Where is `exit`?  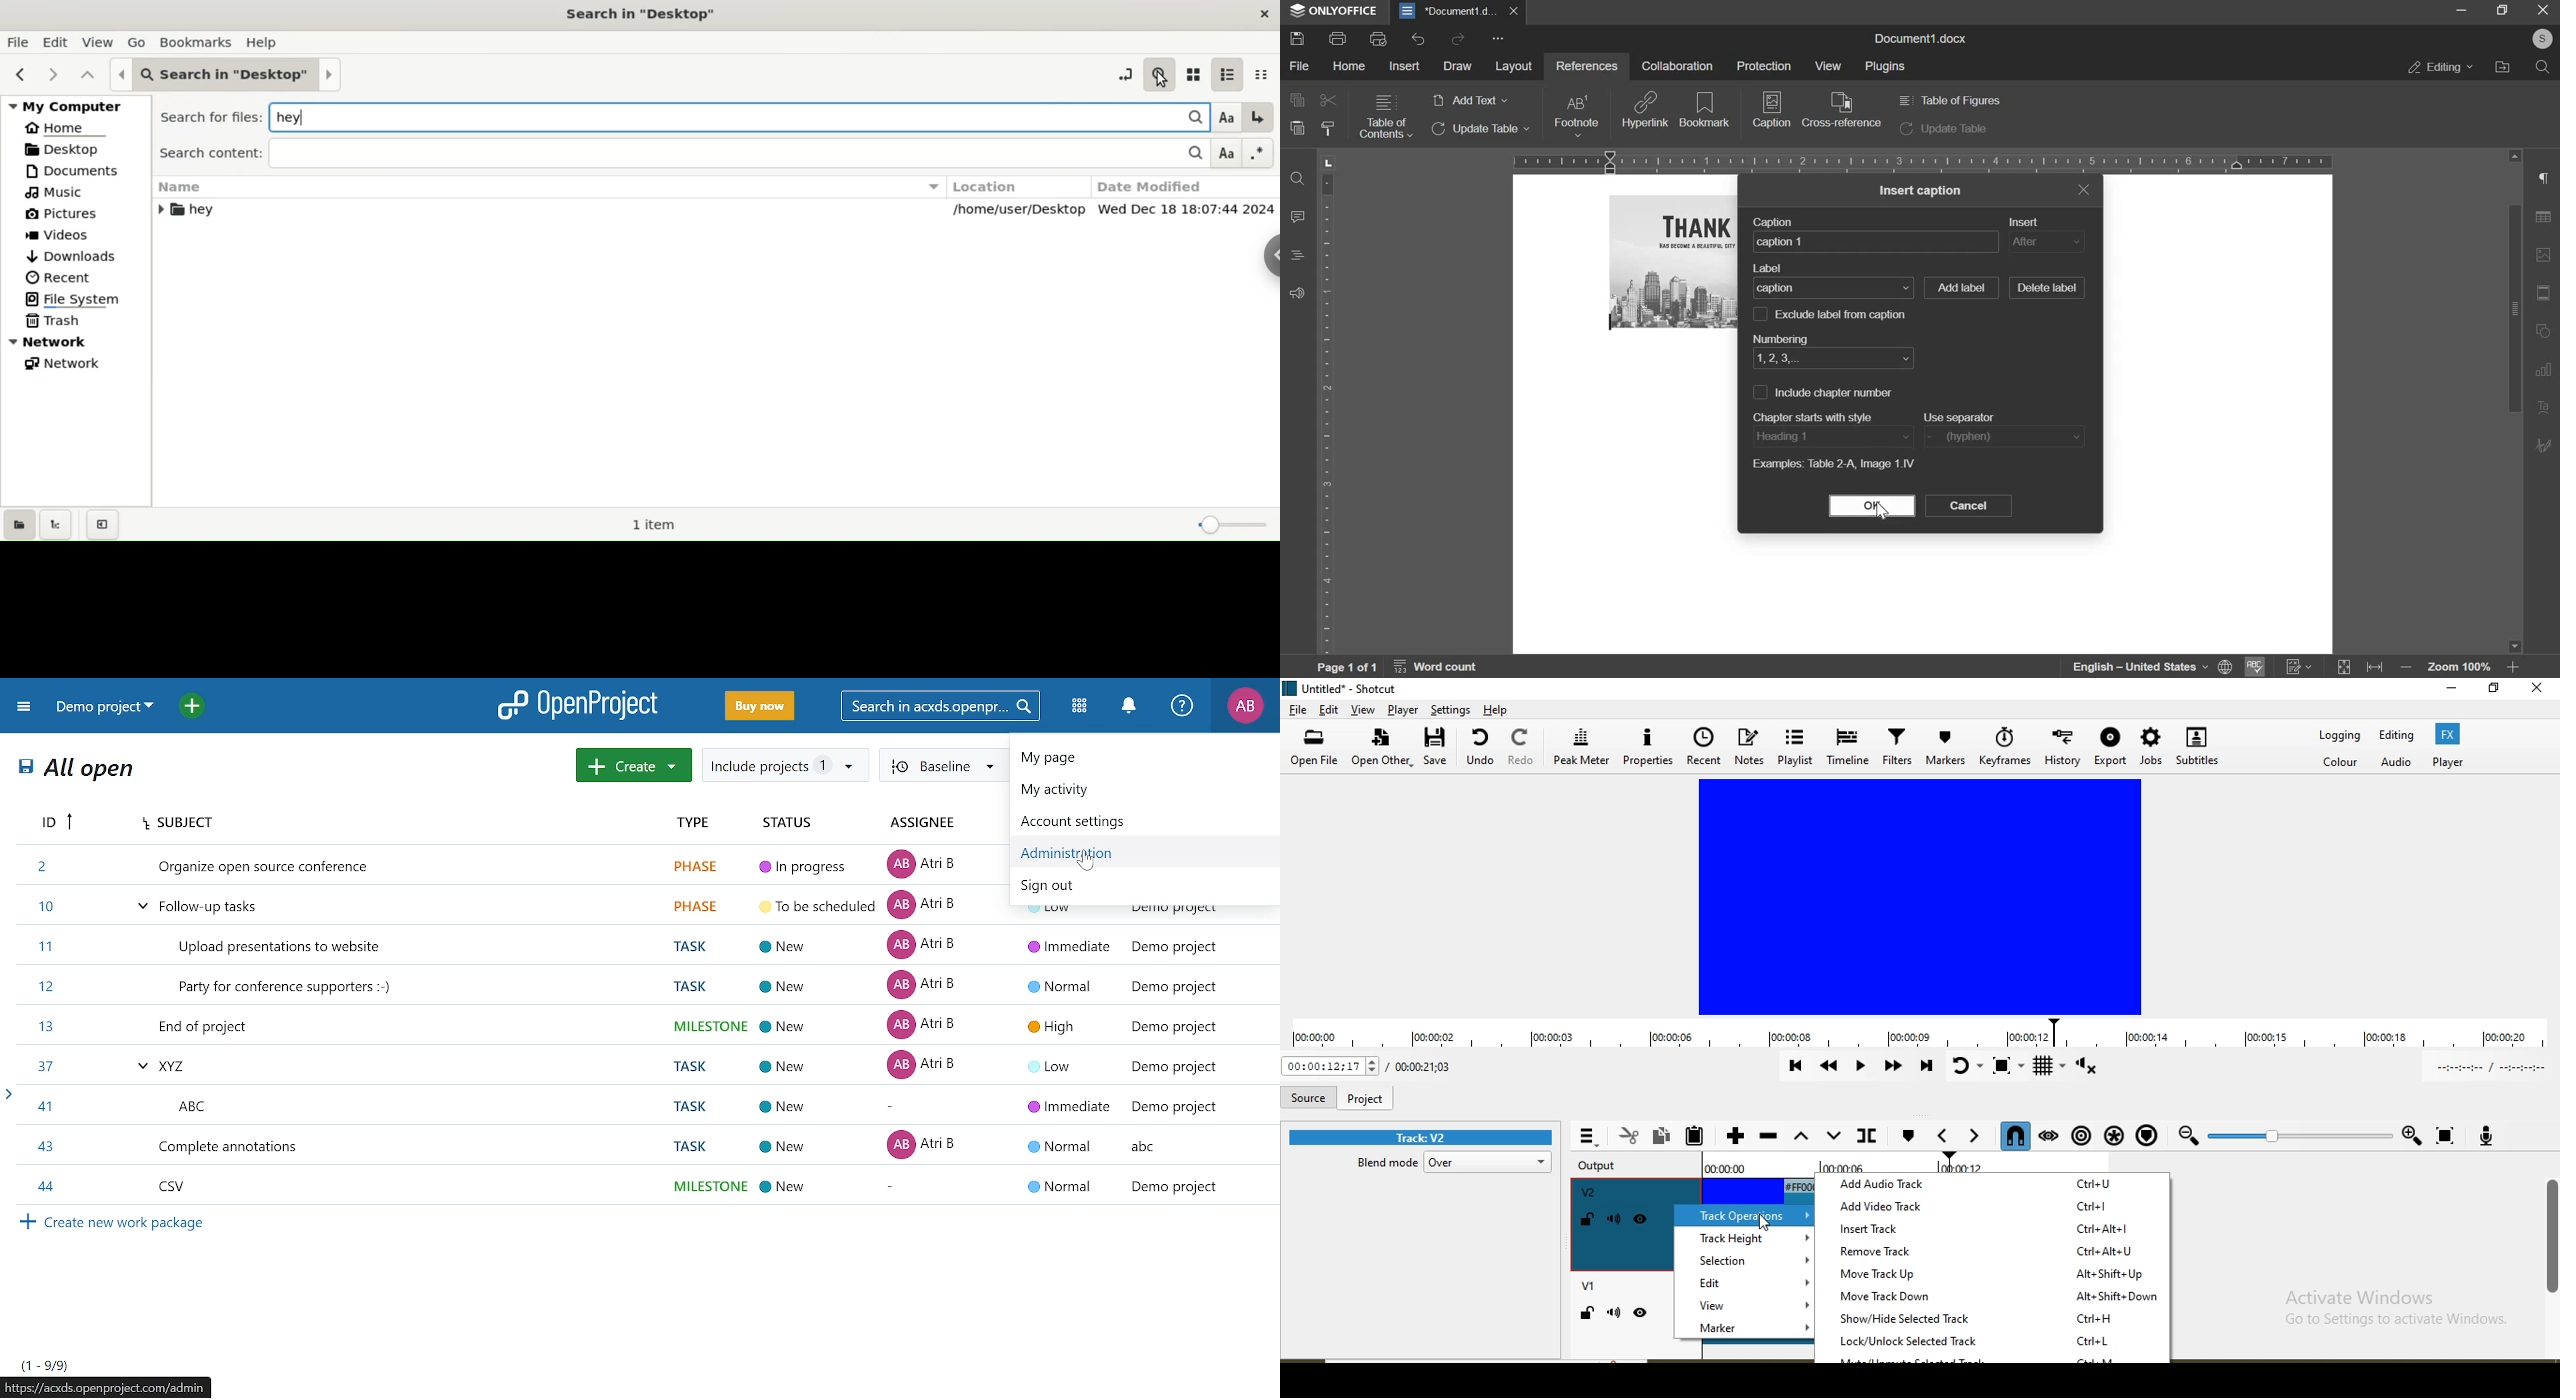 exit is located at coordinates (2544, 11).